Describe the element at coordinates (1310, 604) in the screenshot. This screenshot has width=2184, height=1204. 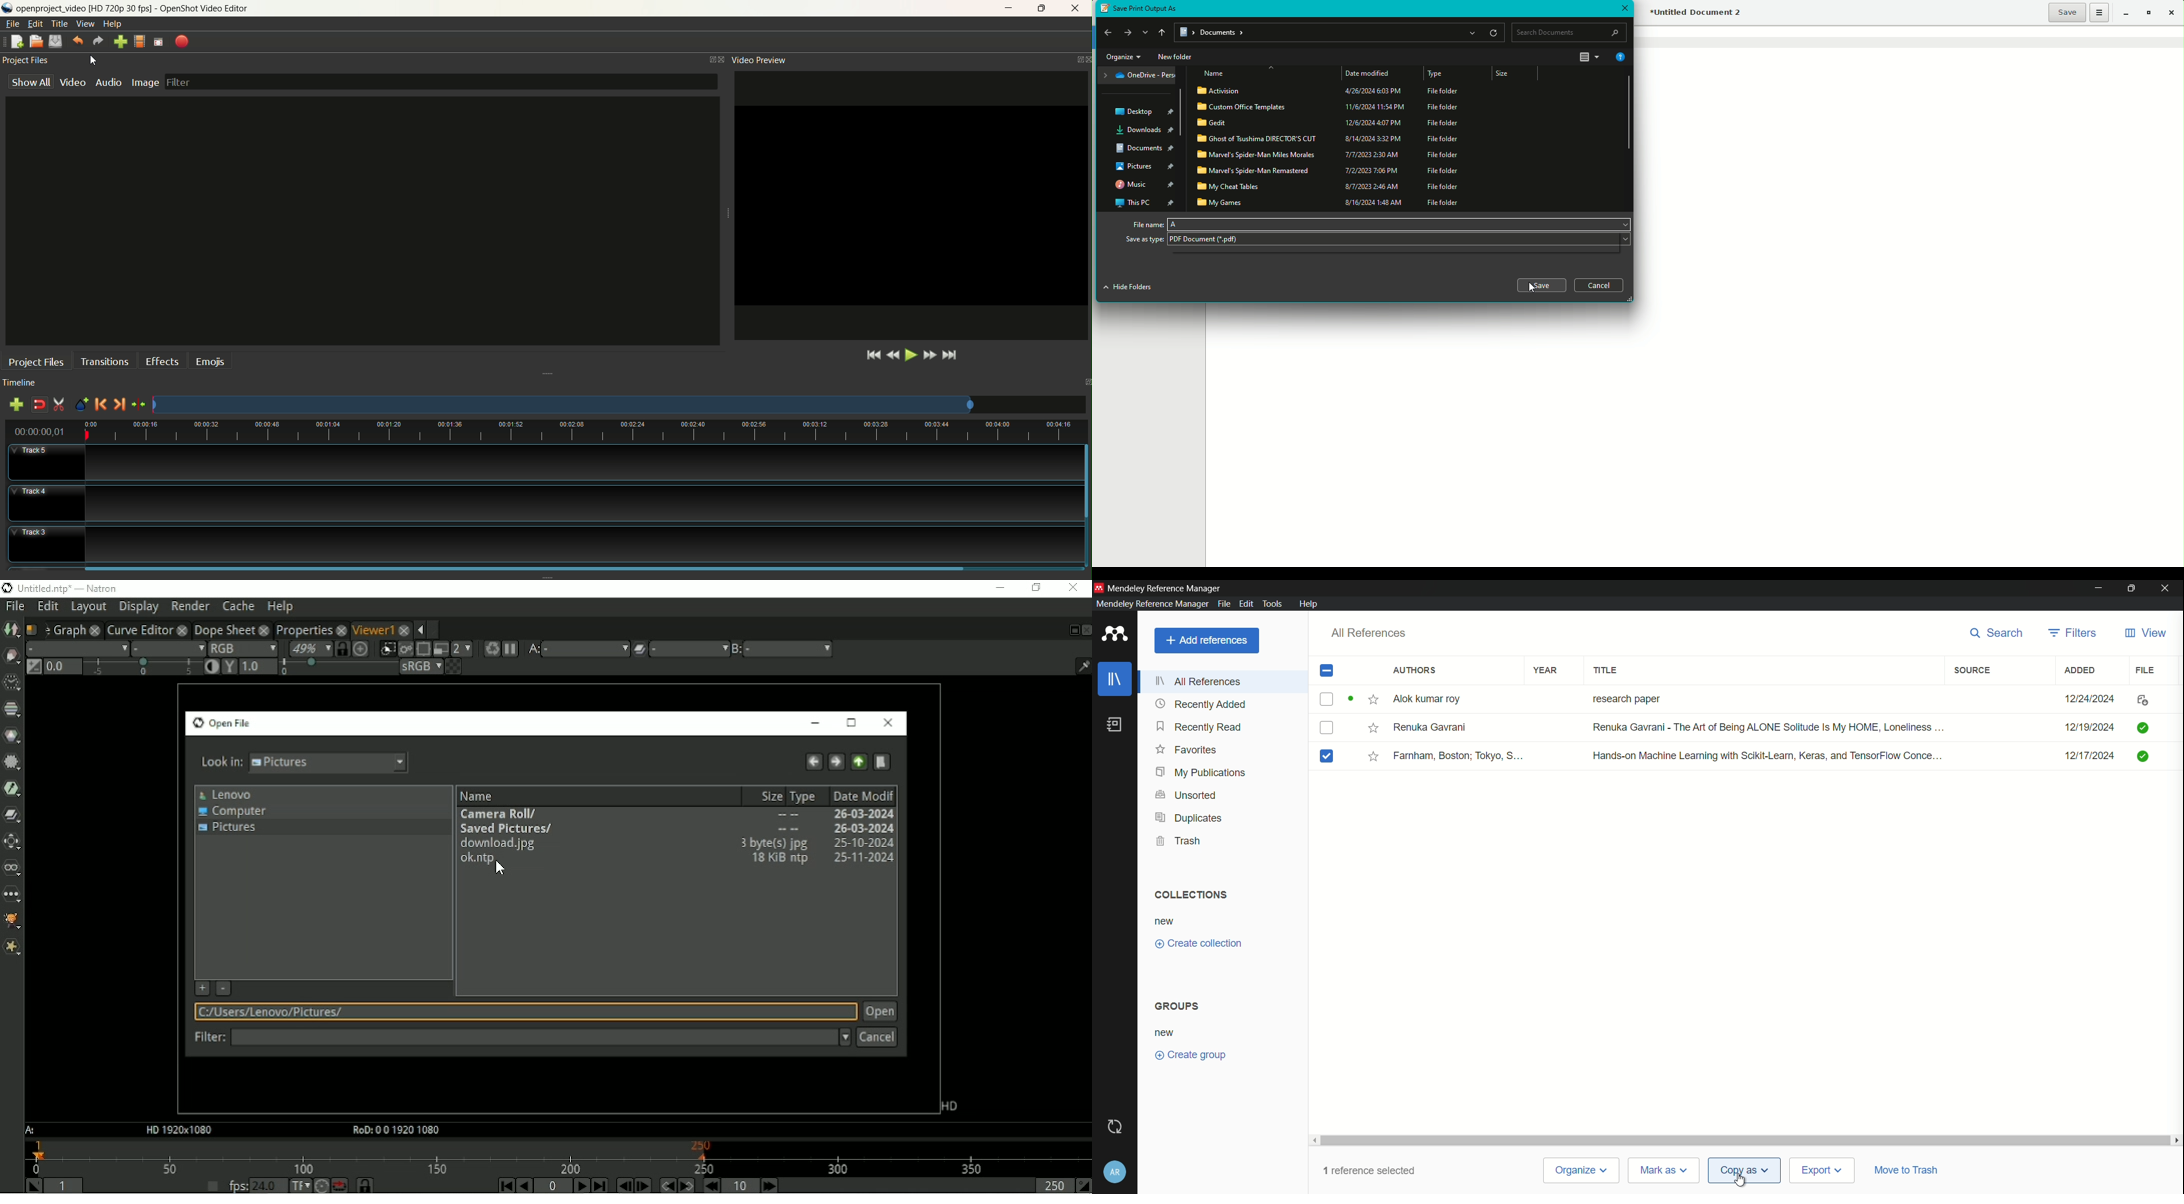
I see `help menu` at that location.